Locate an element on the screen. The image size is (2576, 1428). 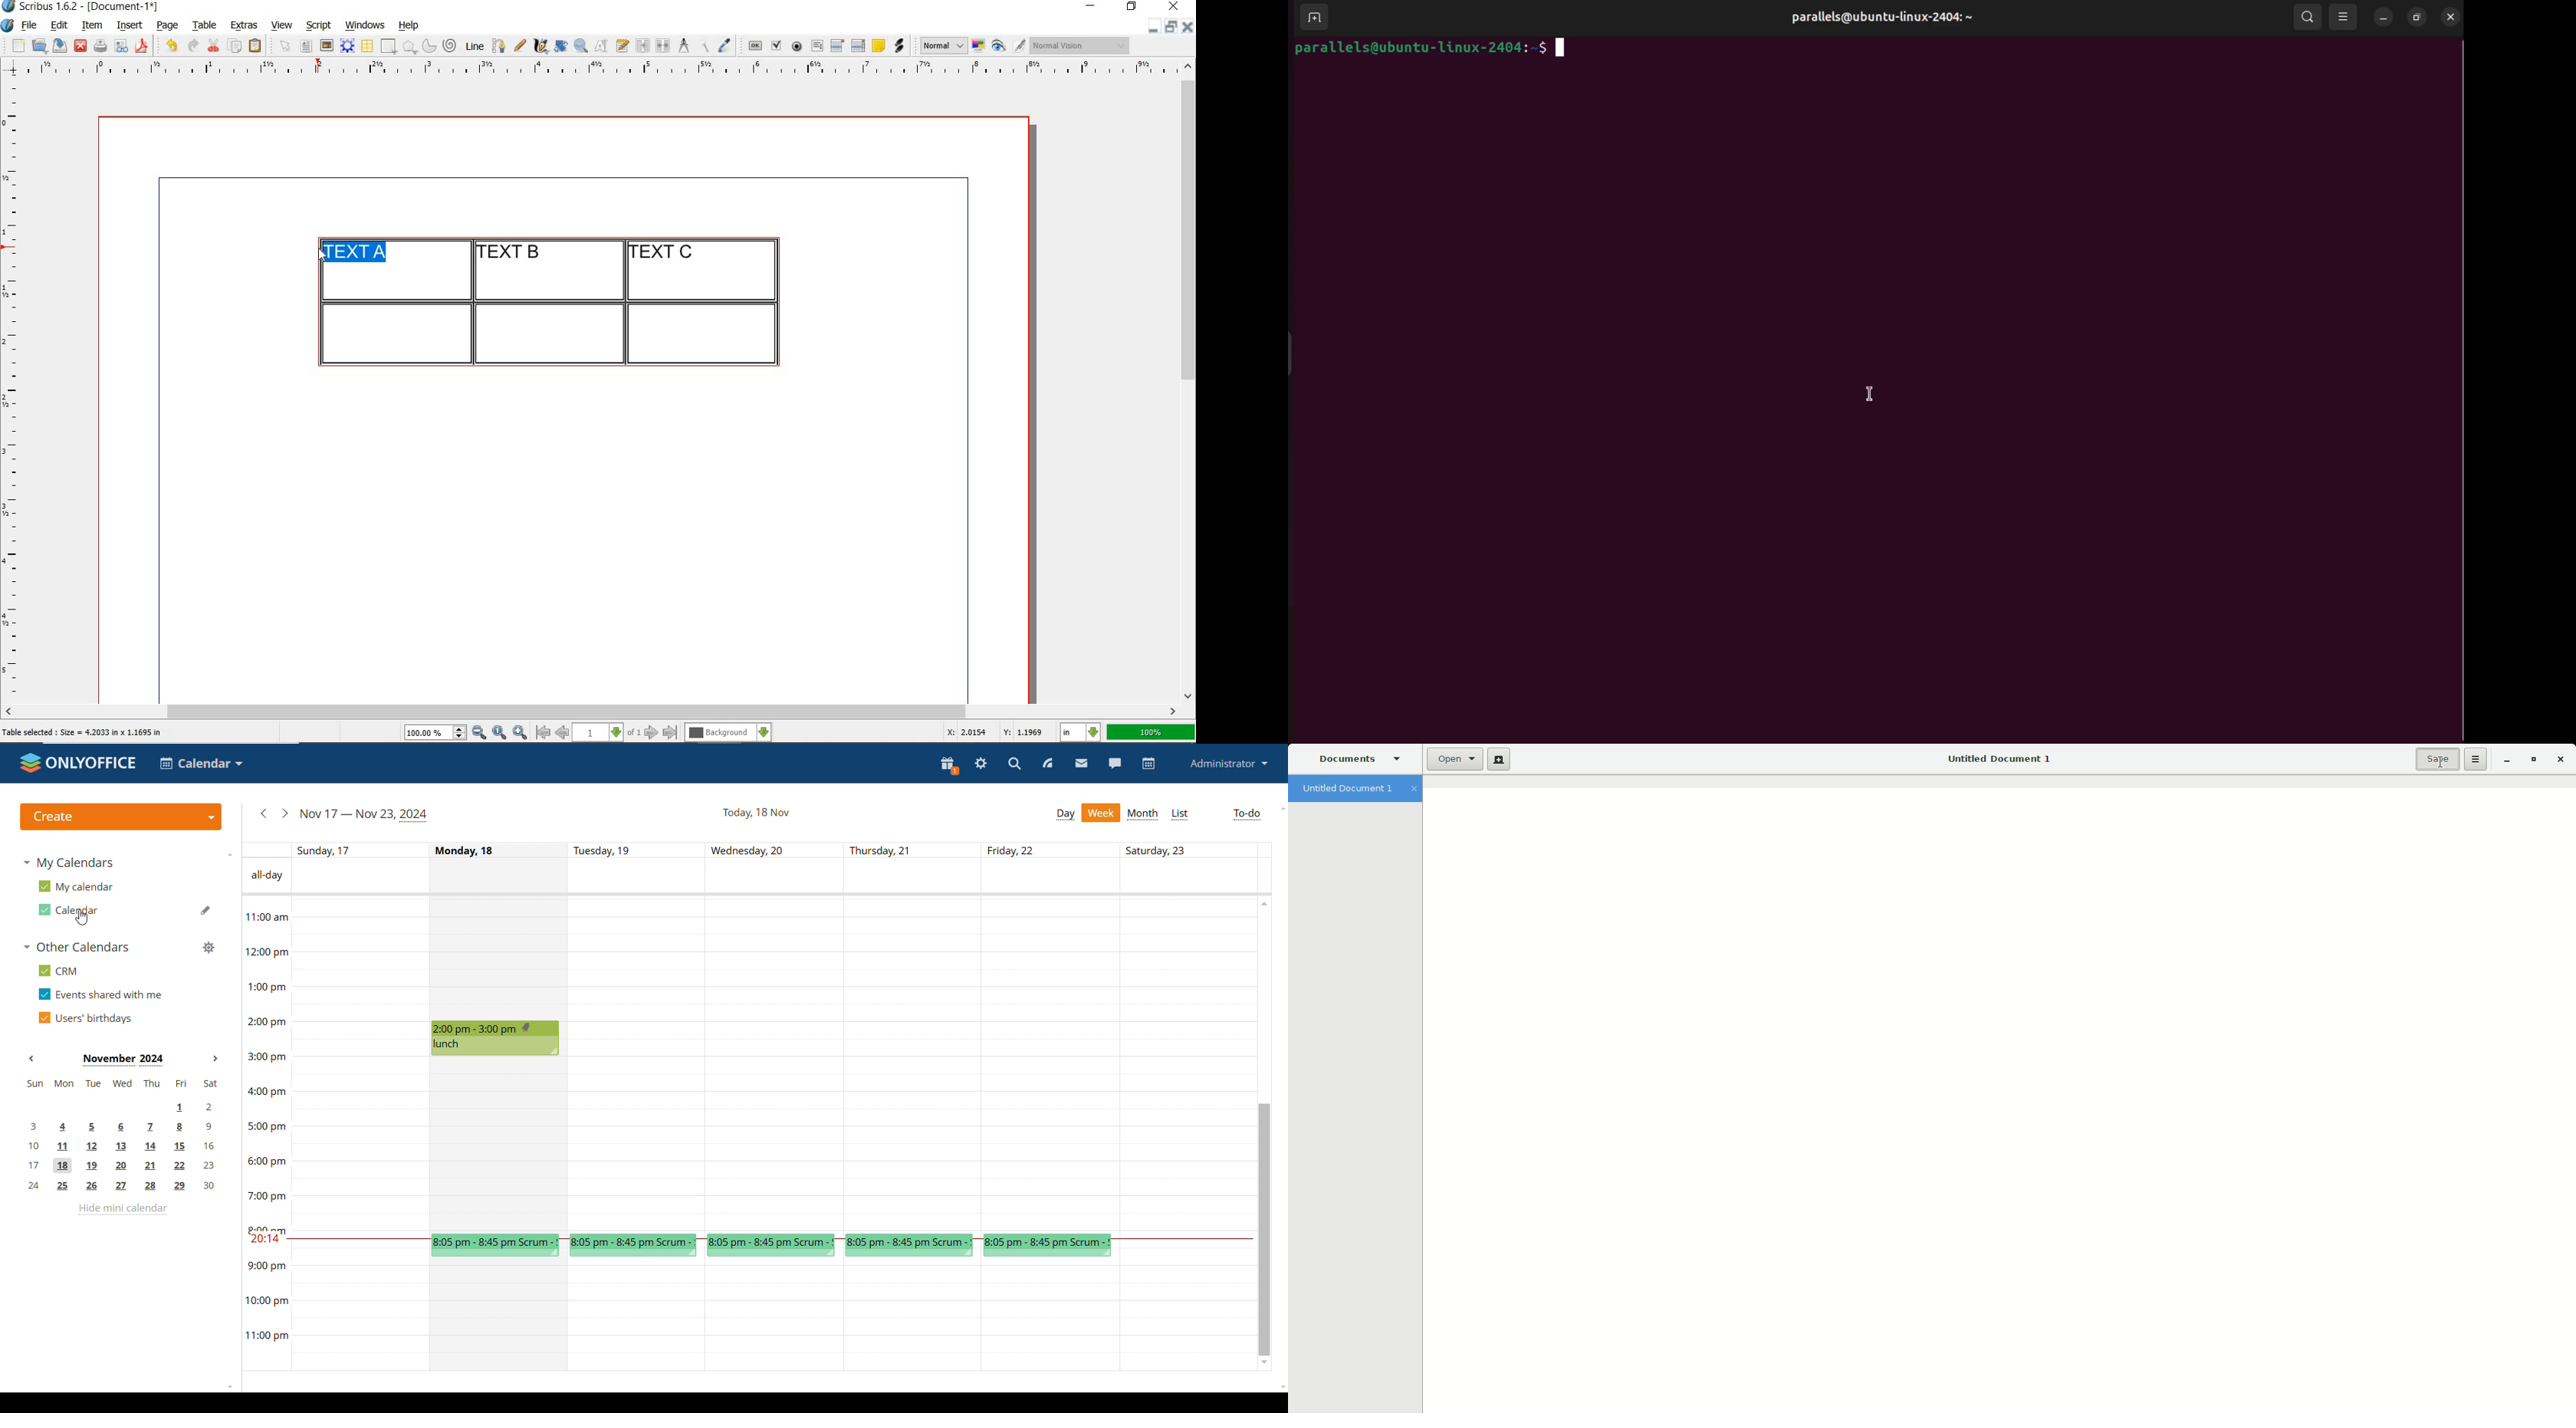
ruler is located at coordinates (16, 389).